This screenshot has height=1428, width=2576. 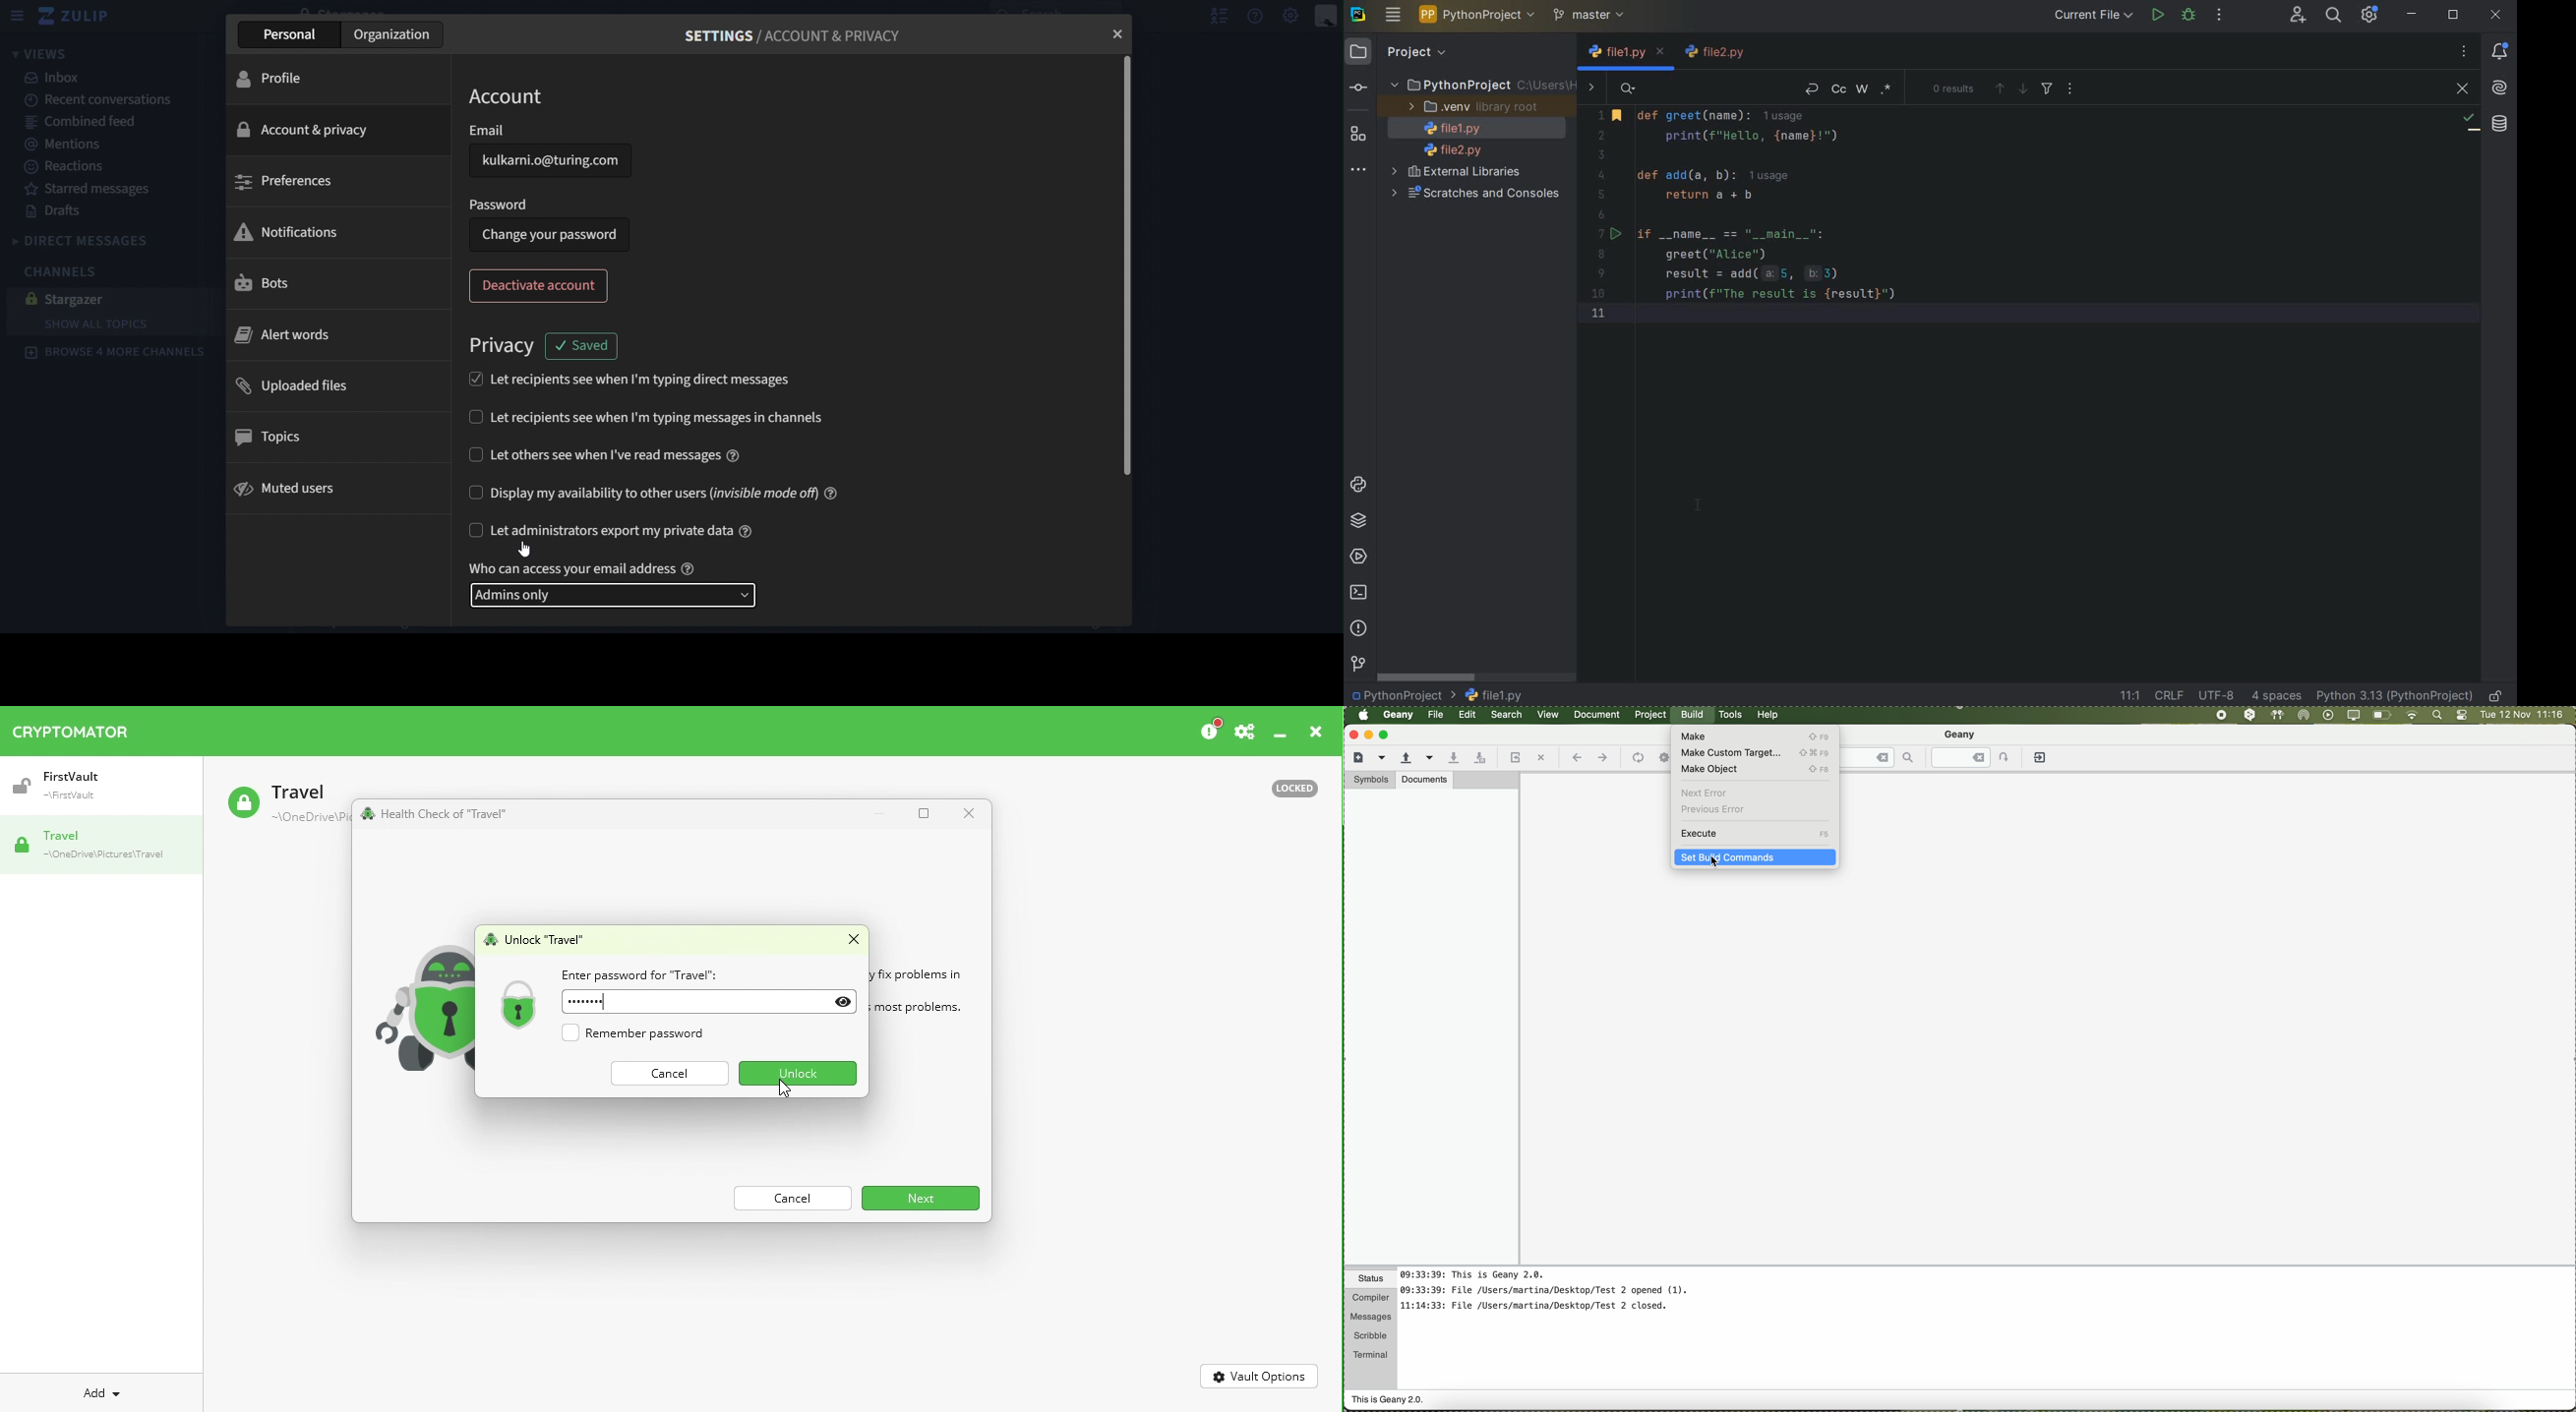 I want to click on admins only, so click(x=614, y=596).